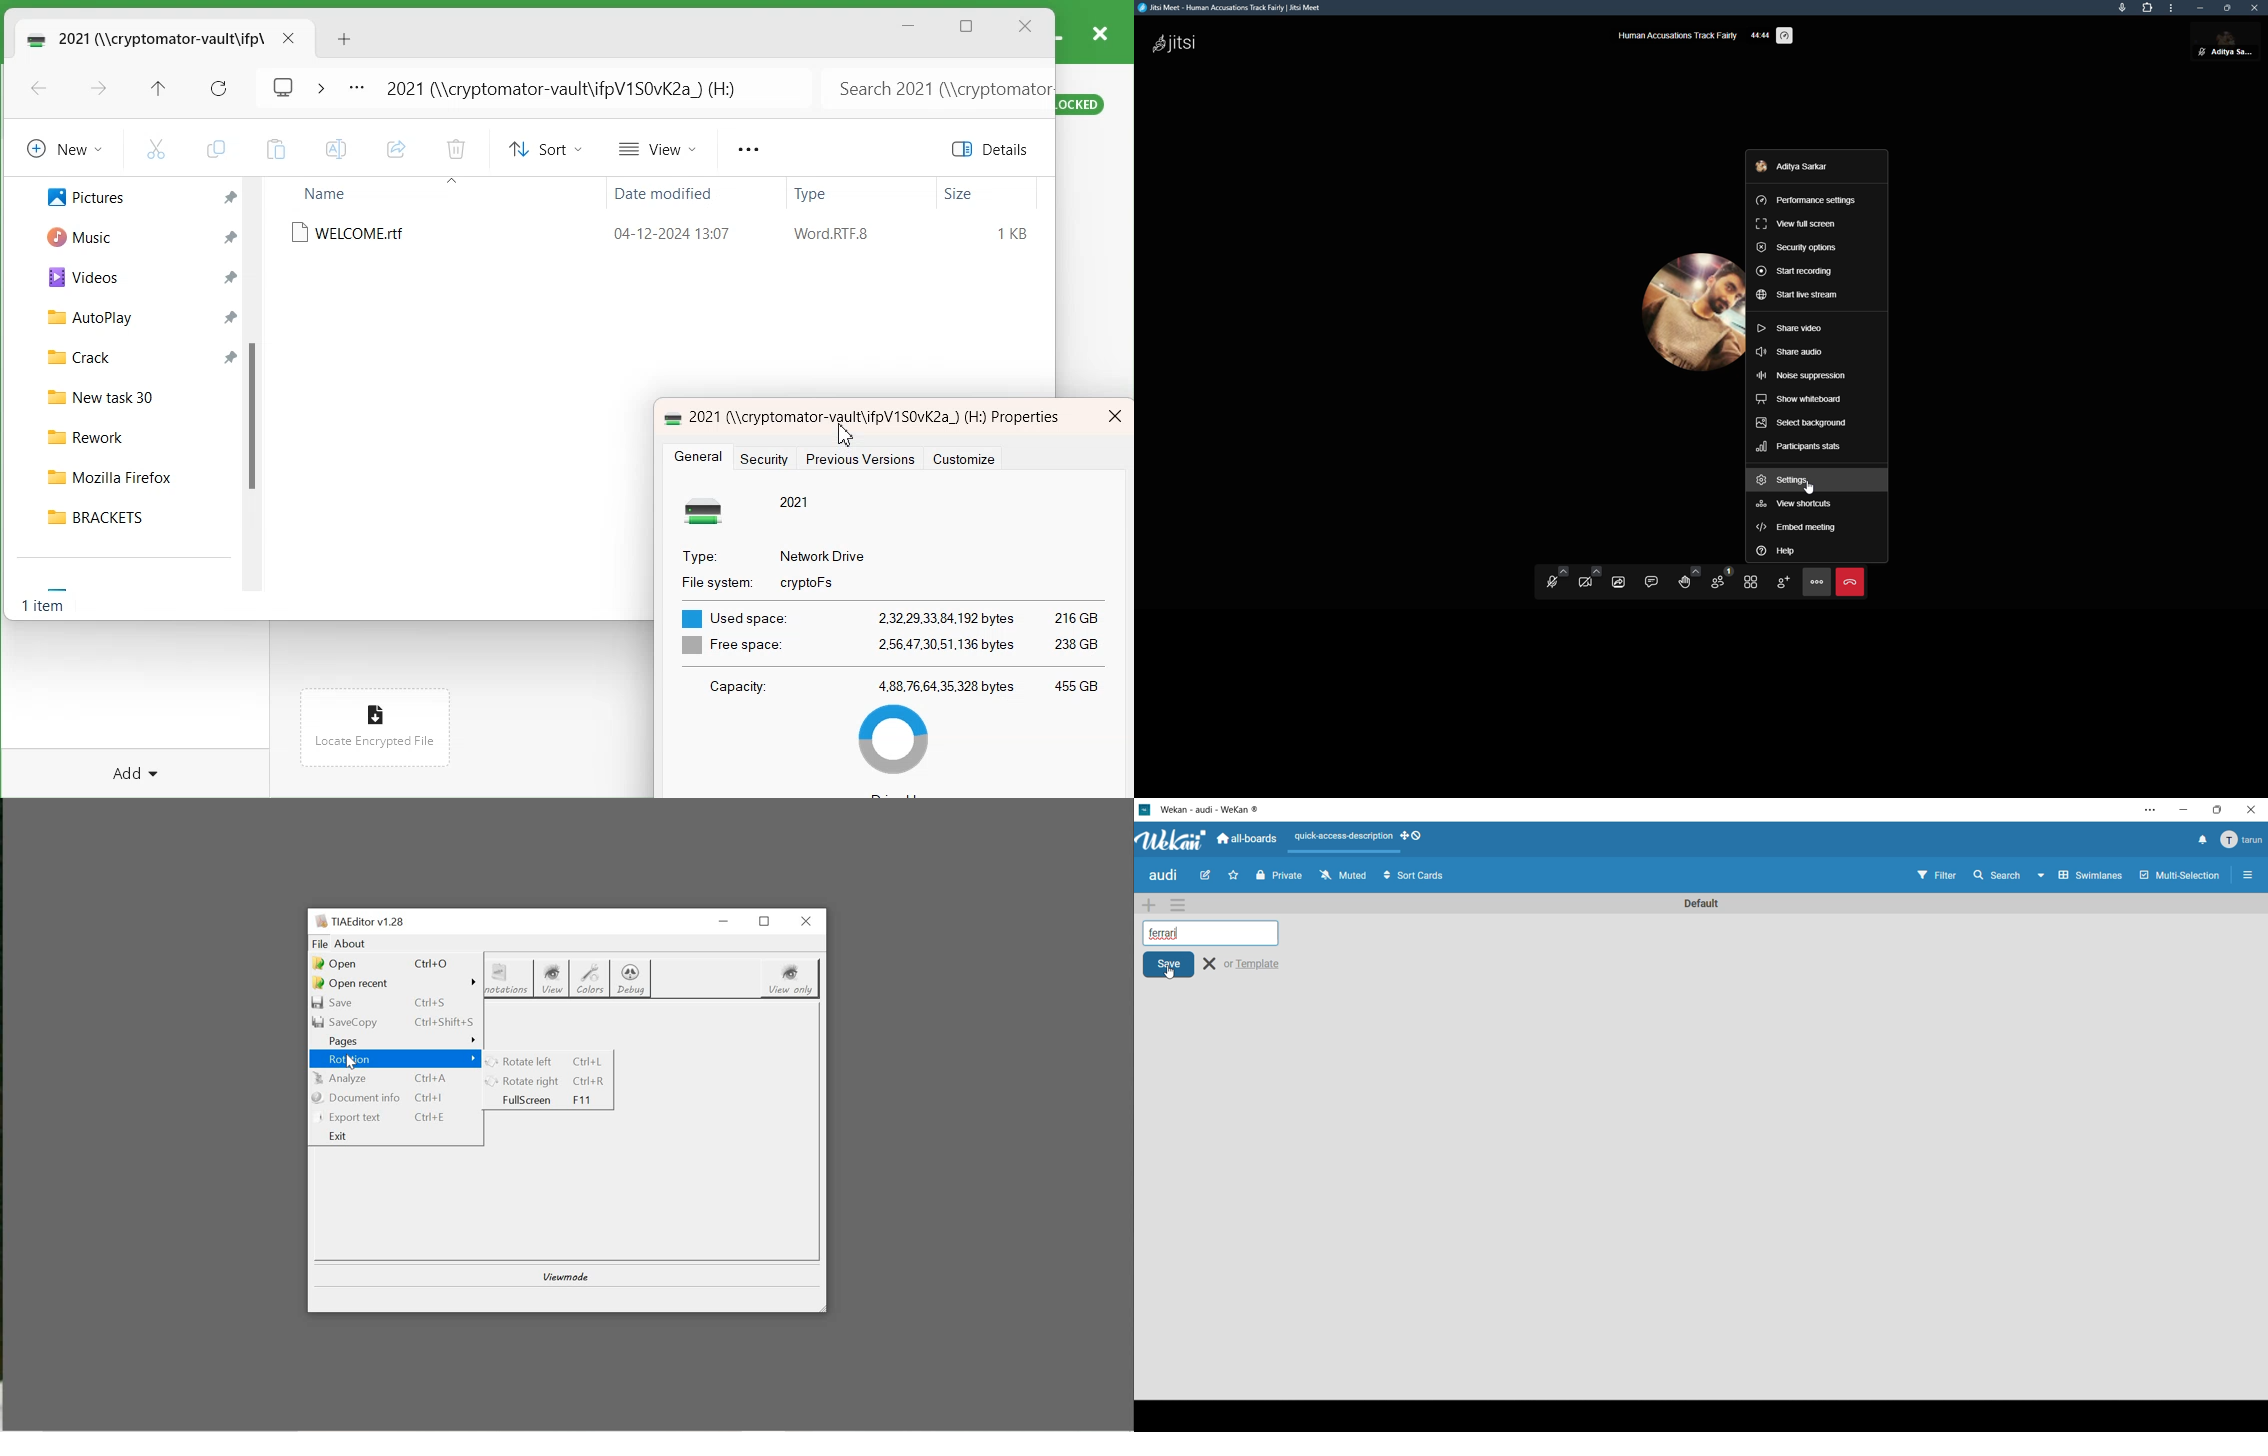 This screenshot has width=2268, height=1456. What do you see at coordinates (733, 645) in the screenshot?
I see `Free space:` at bounding box center [733, 645].